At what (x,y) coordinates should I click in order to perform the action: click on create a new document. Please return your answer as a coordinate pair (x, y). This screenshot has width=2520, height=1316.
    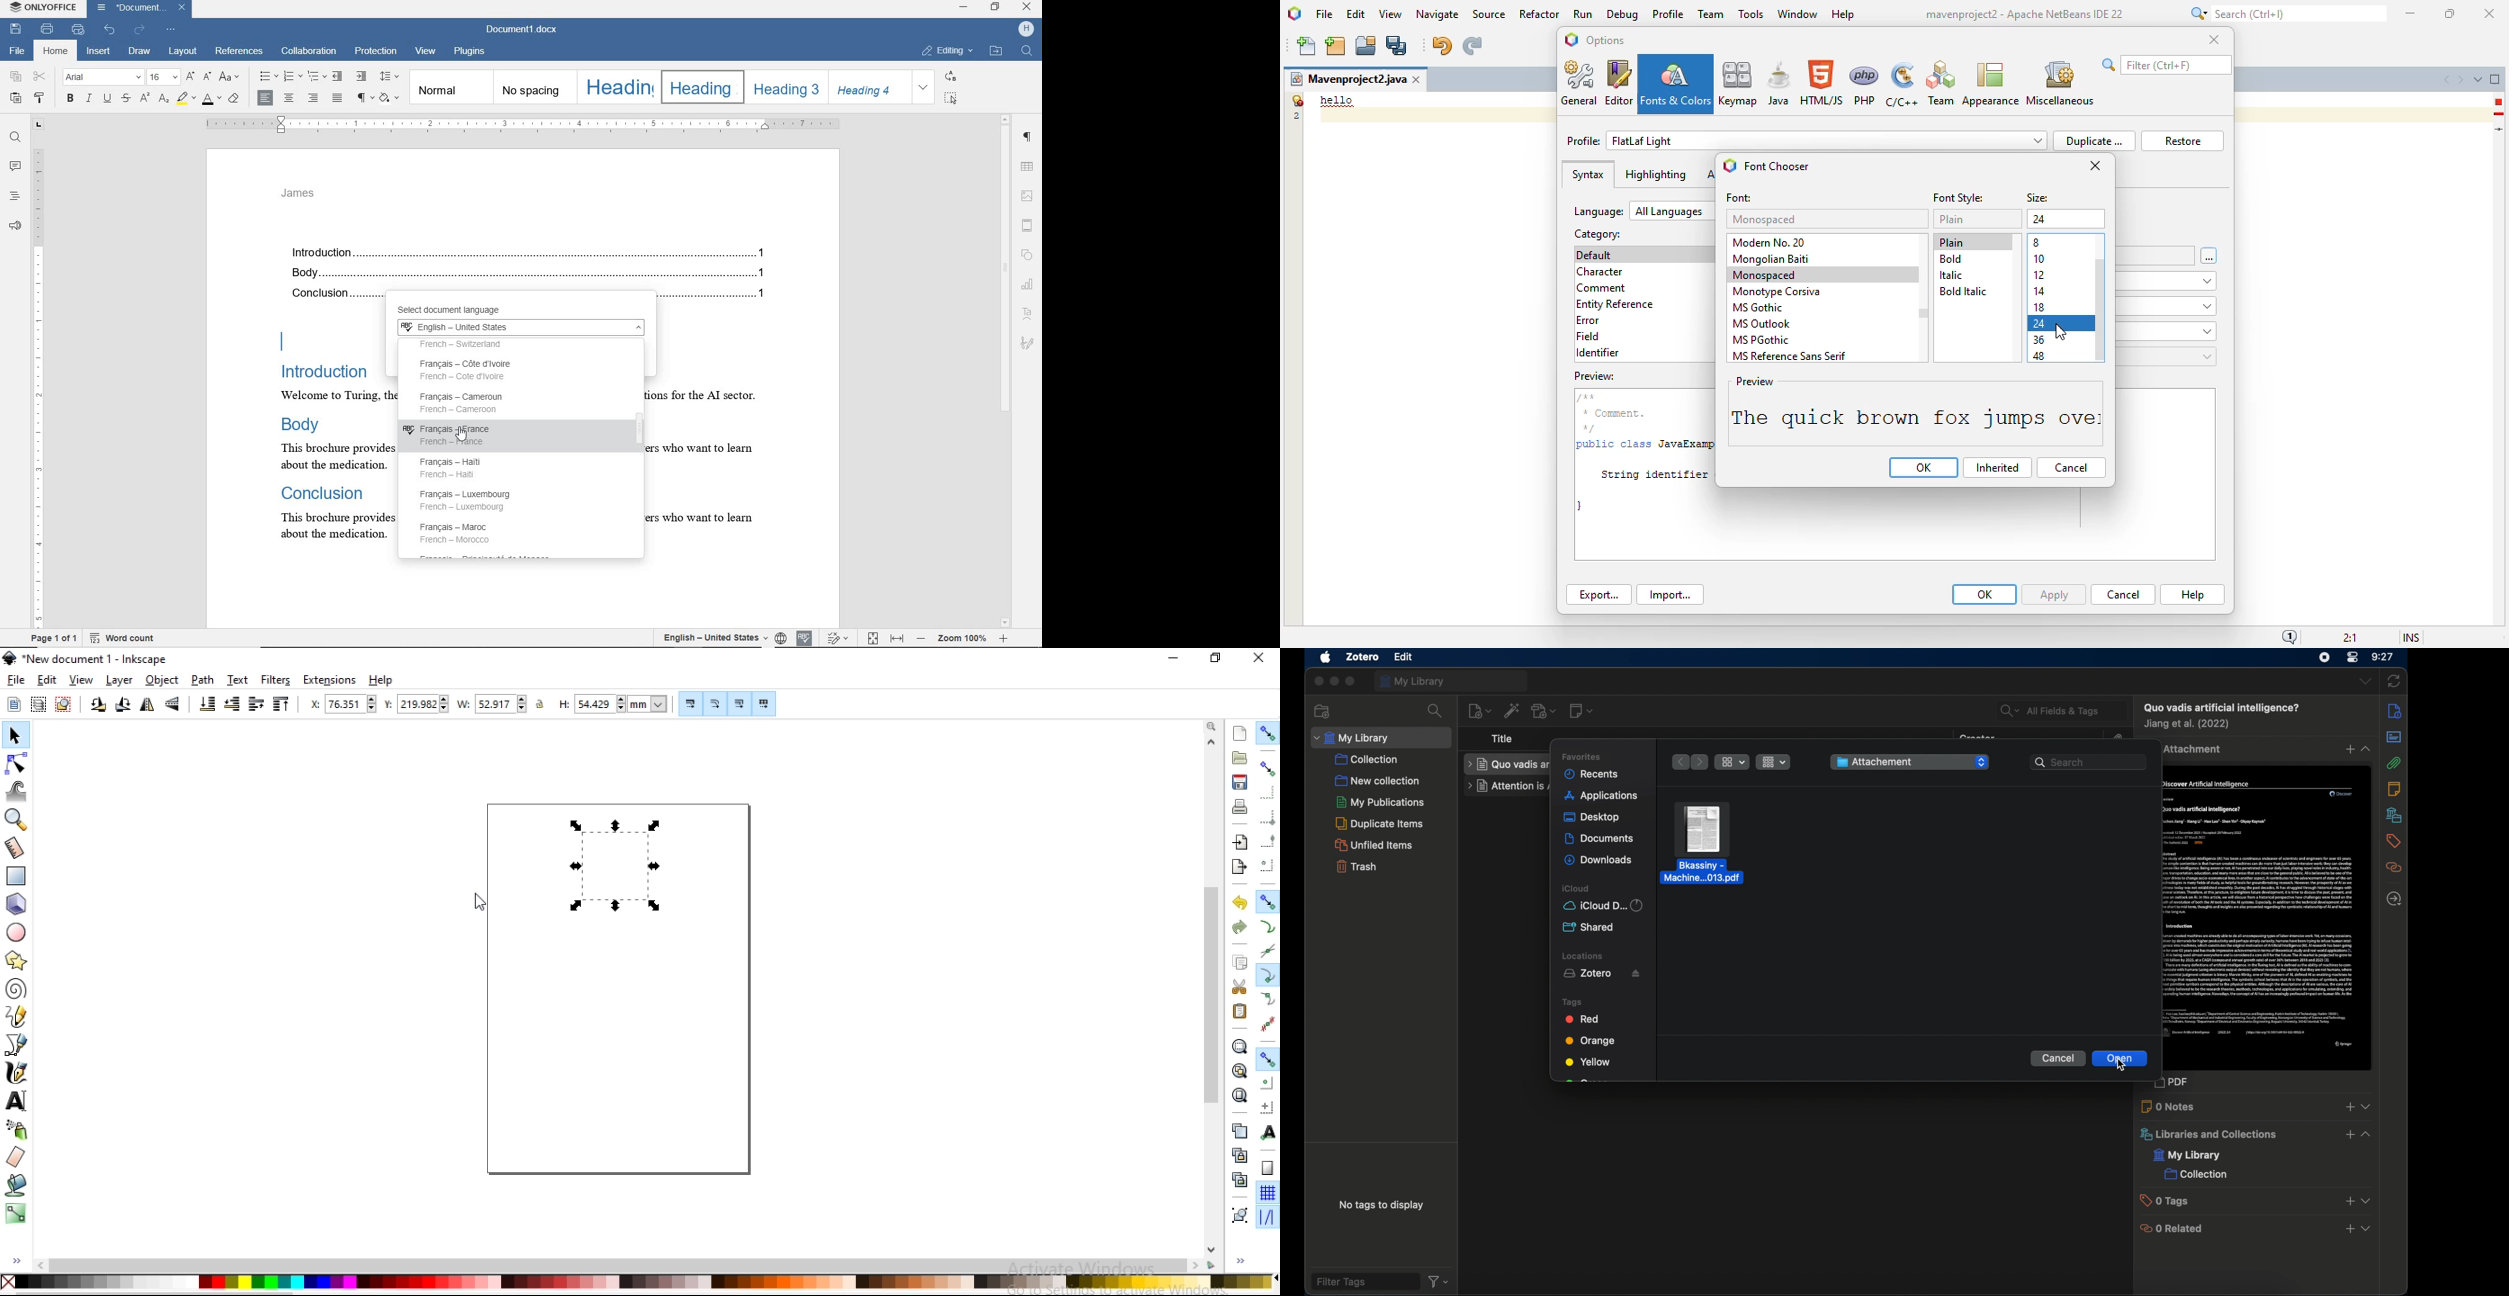
    Looking at the image, I should click on (1241, 733).